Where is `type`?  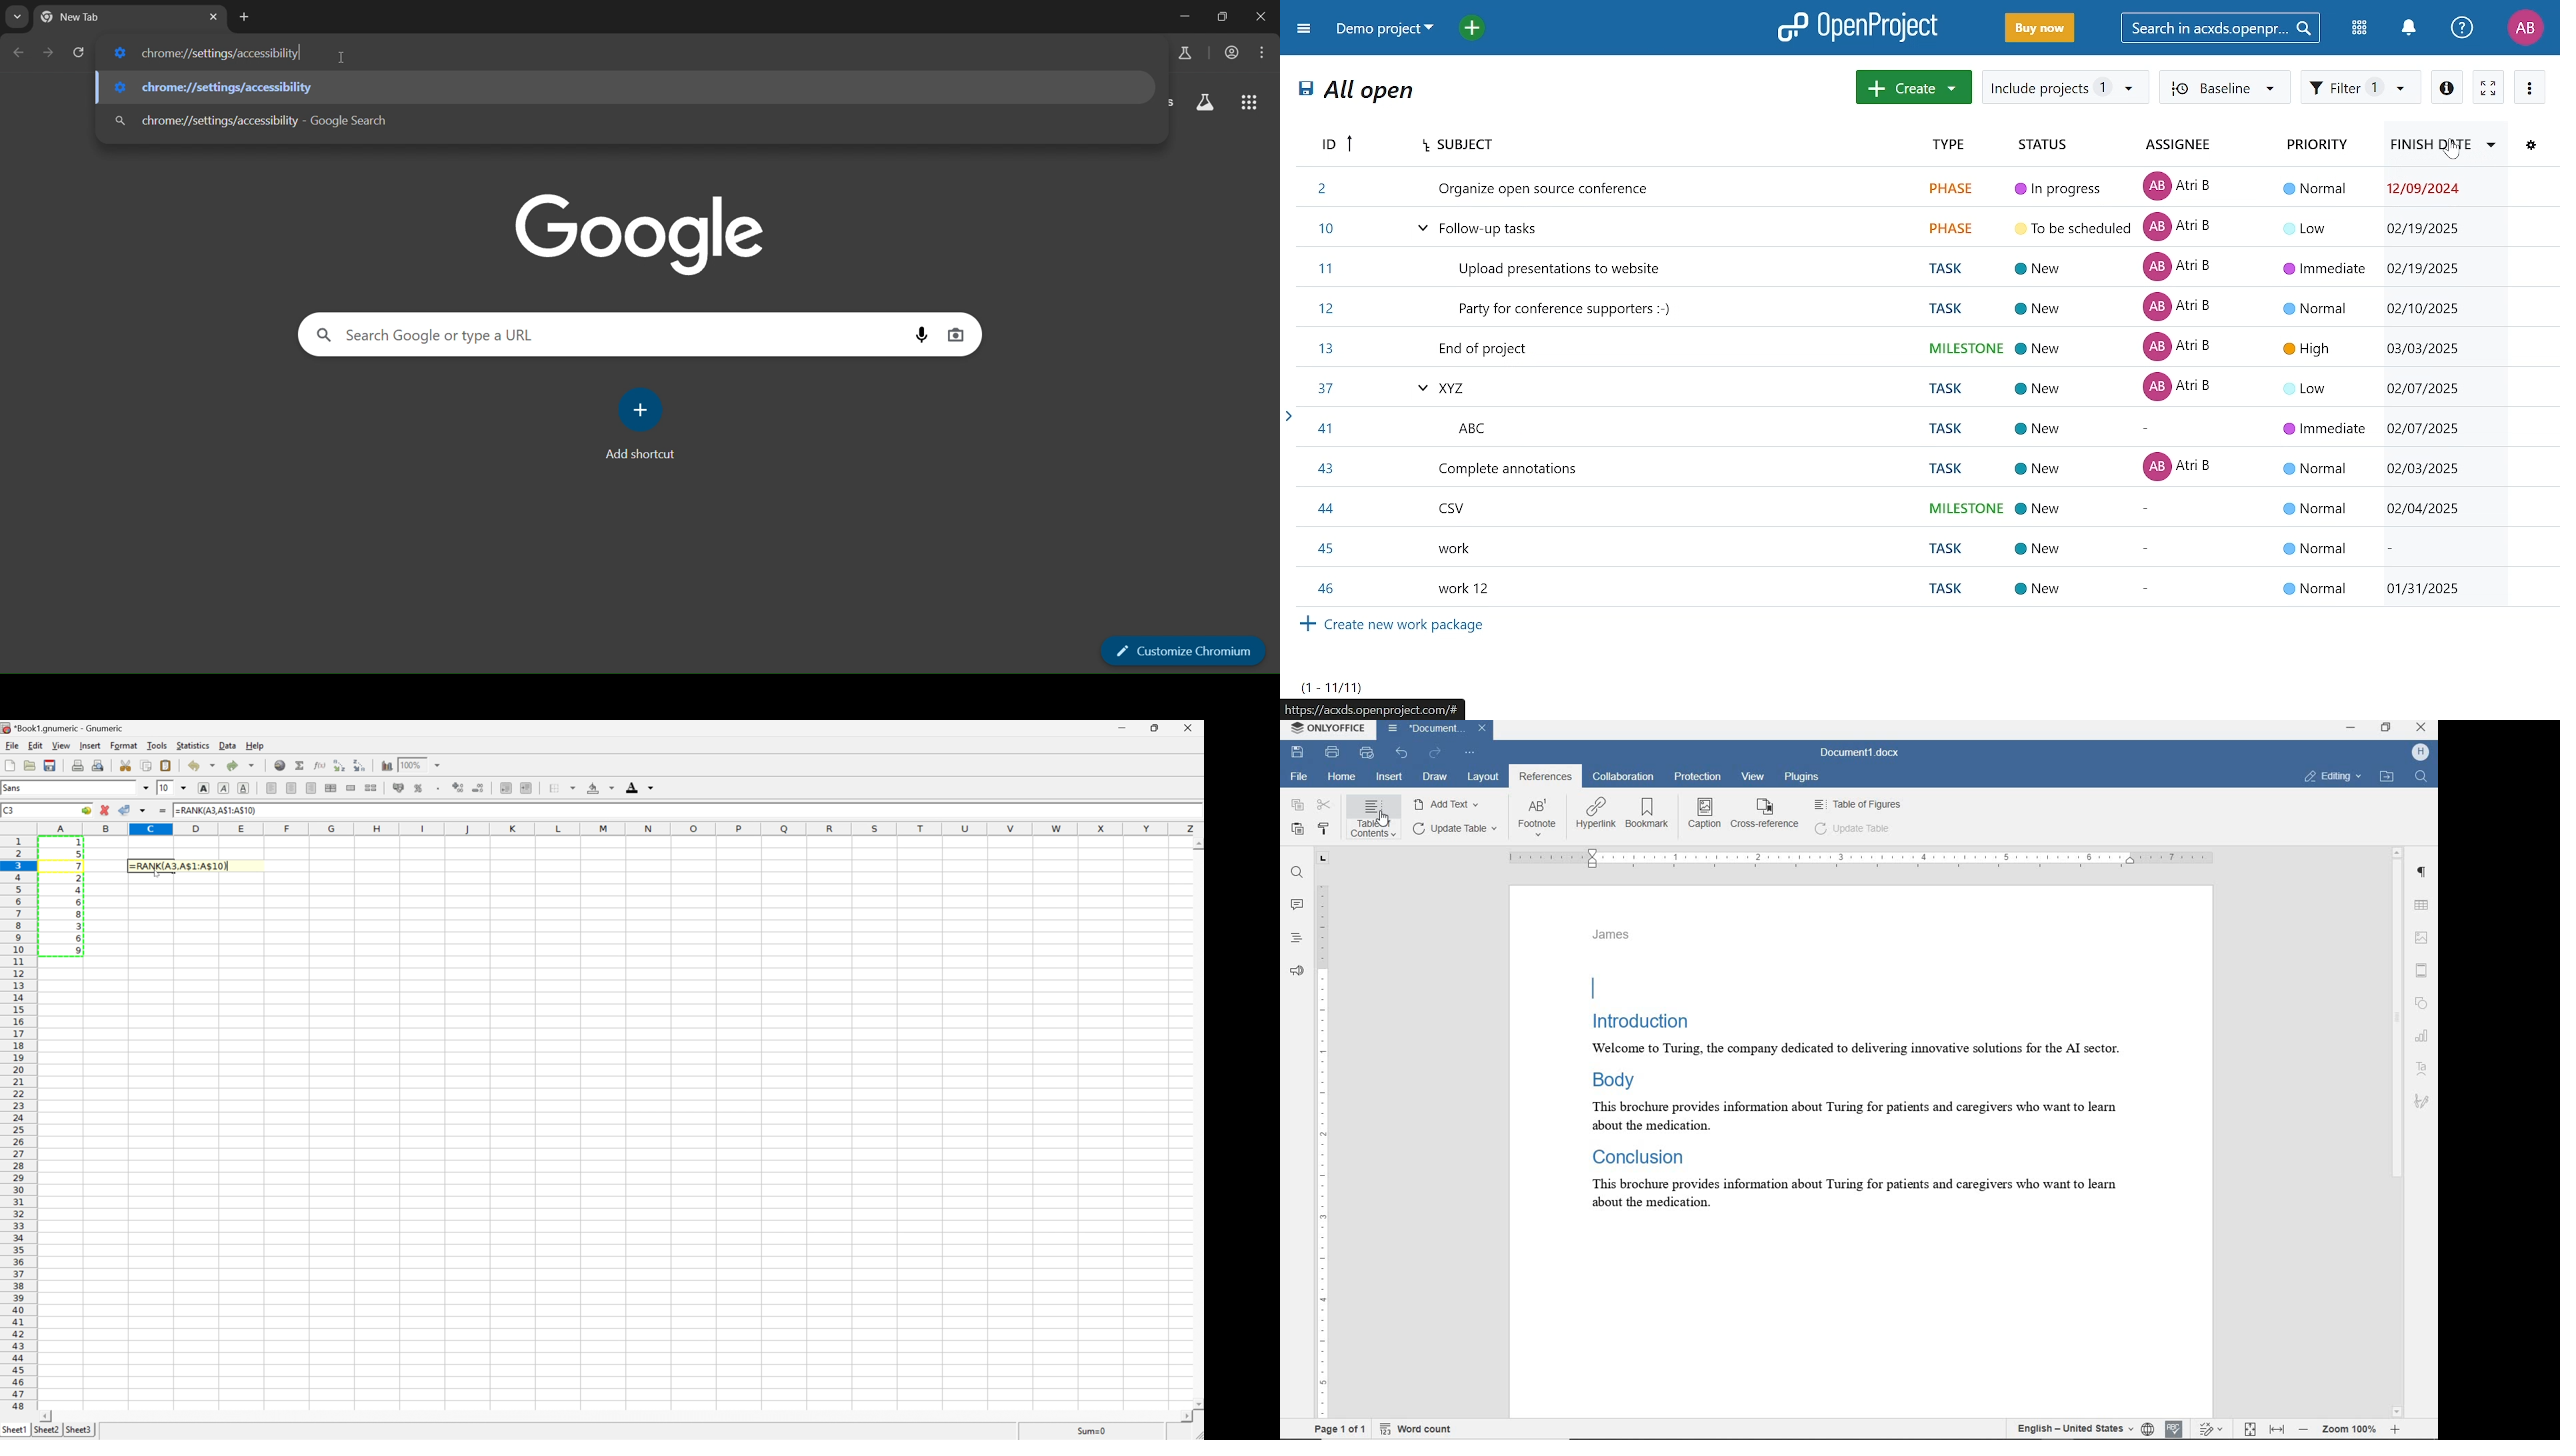
type is located at coordinates (1958, 145).